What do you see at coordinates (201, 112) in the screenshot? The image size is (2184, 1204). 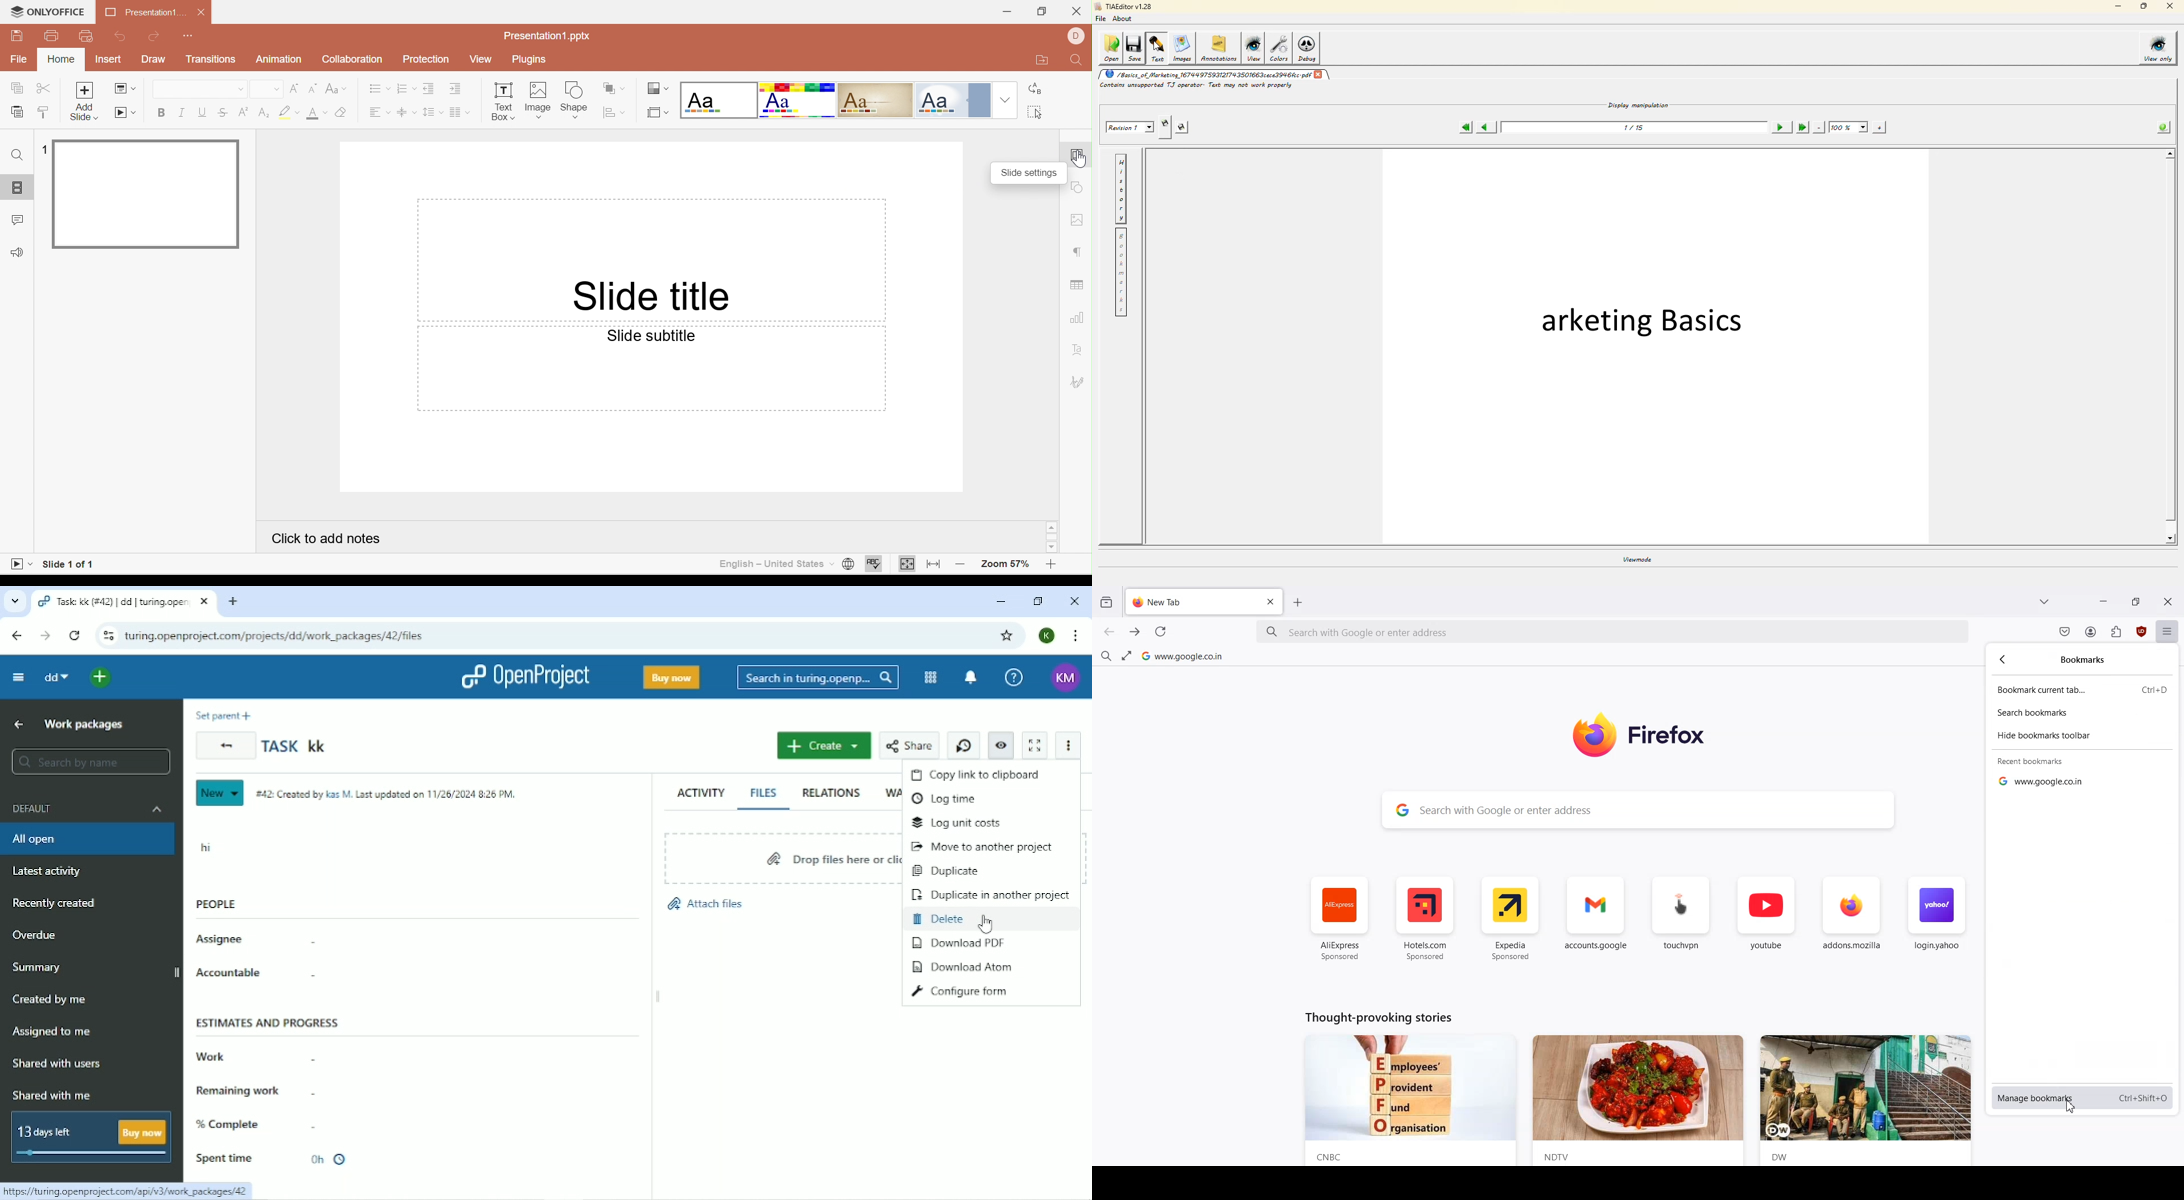 I see `Underline` at bounding box center [201, 112].